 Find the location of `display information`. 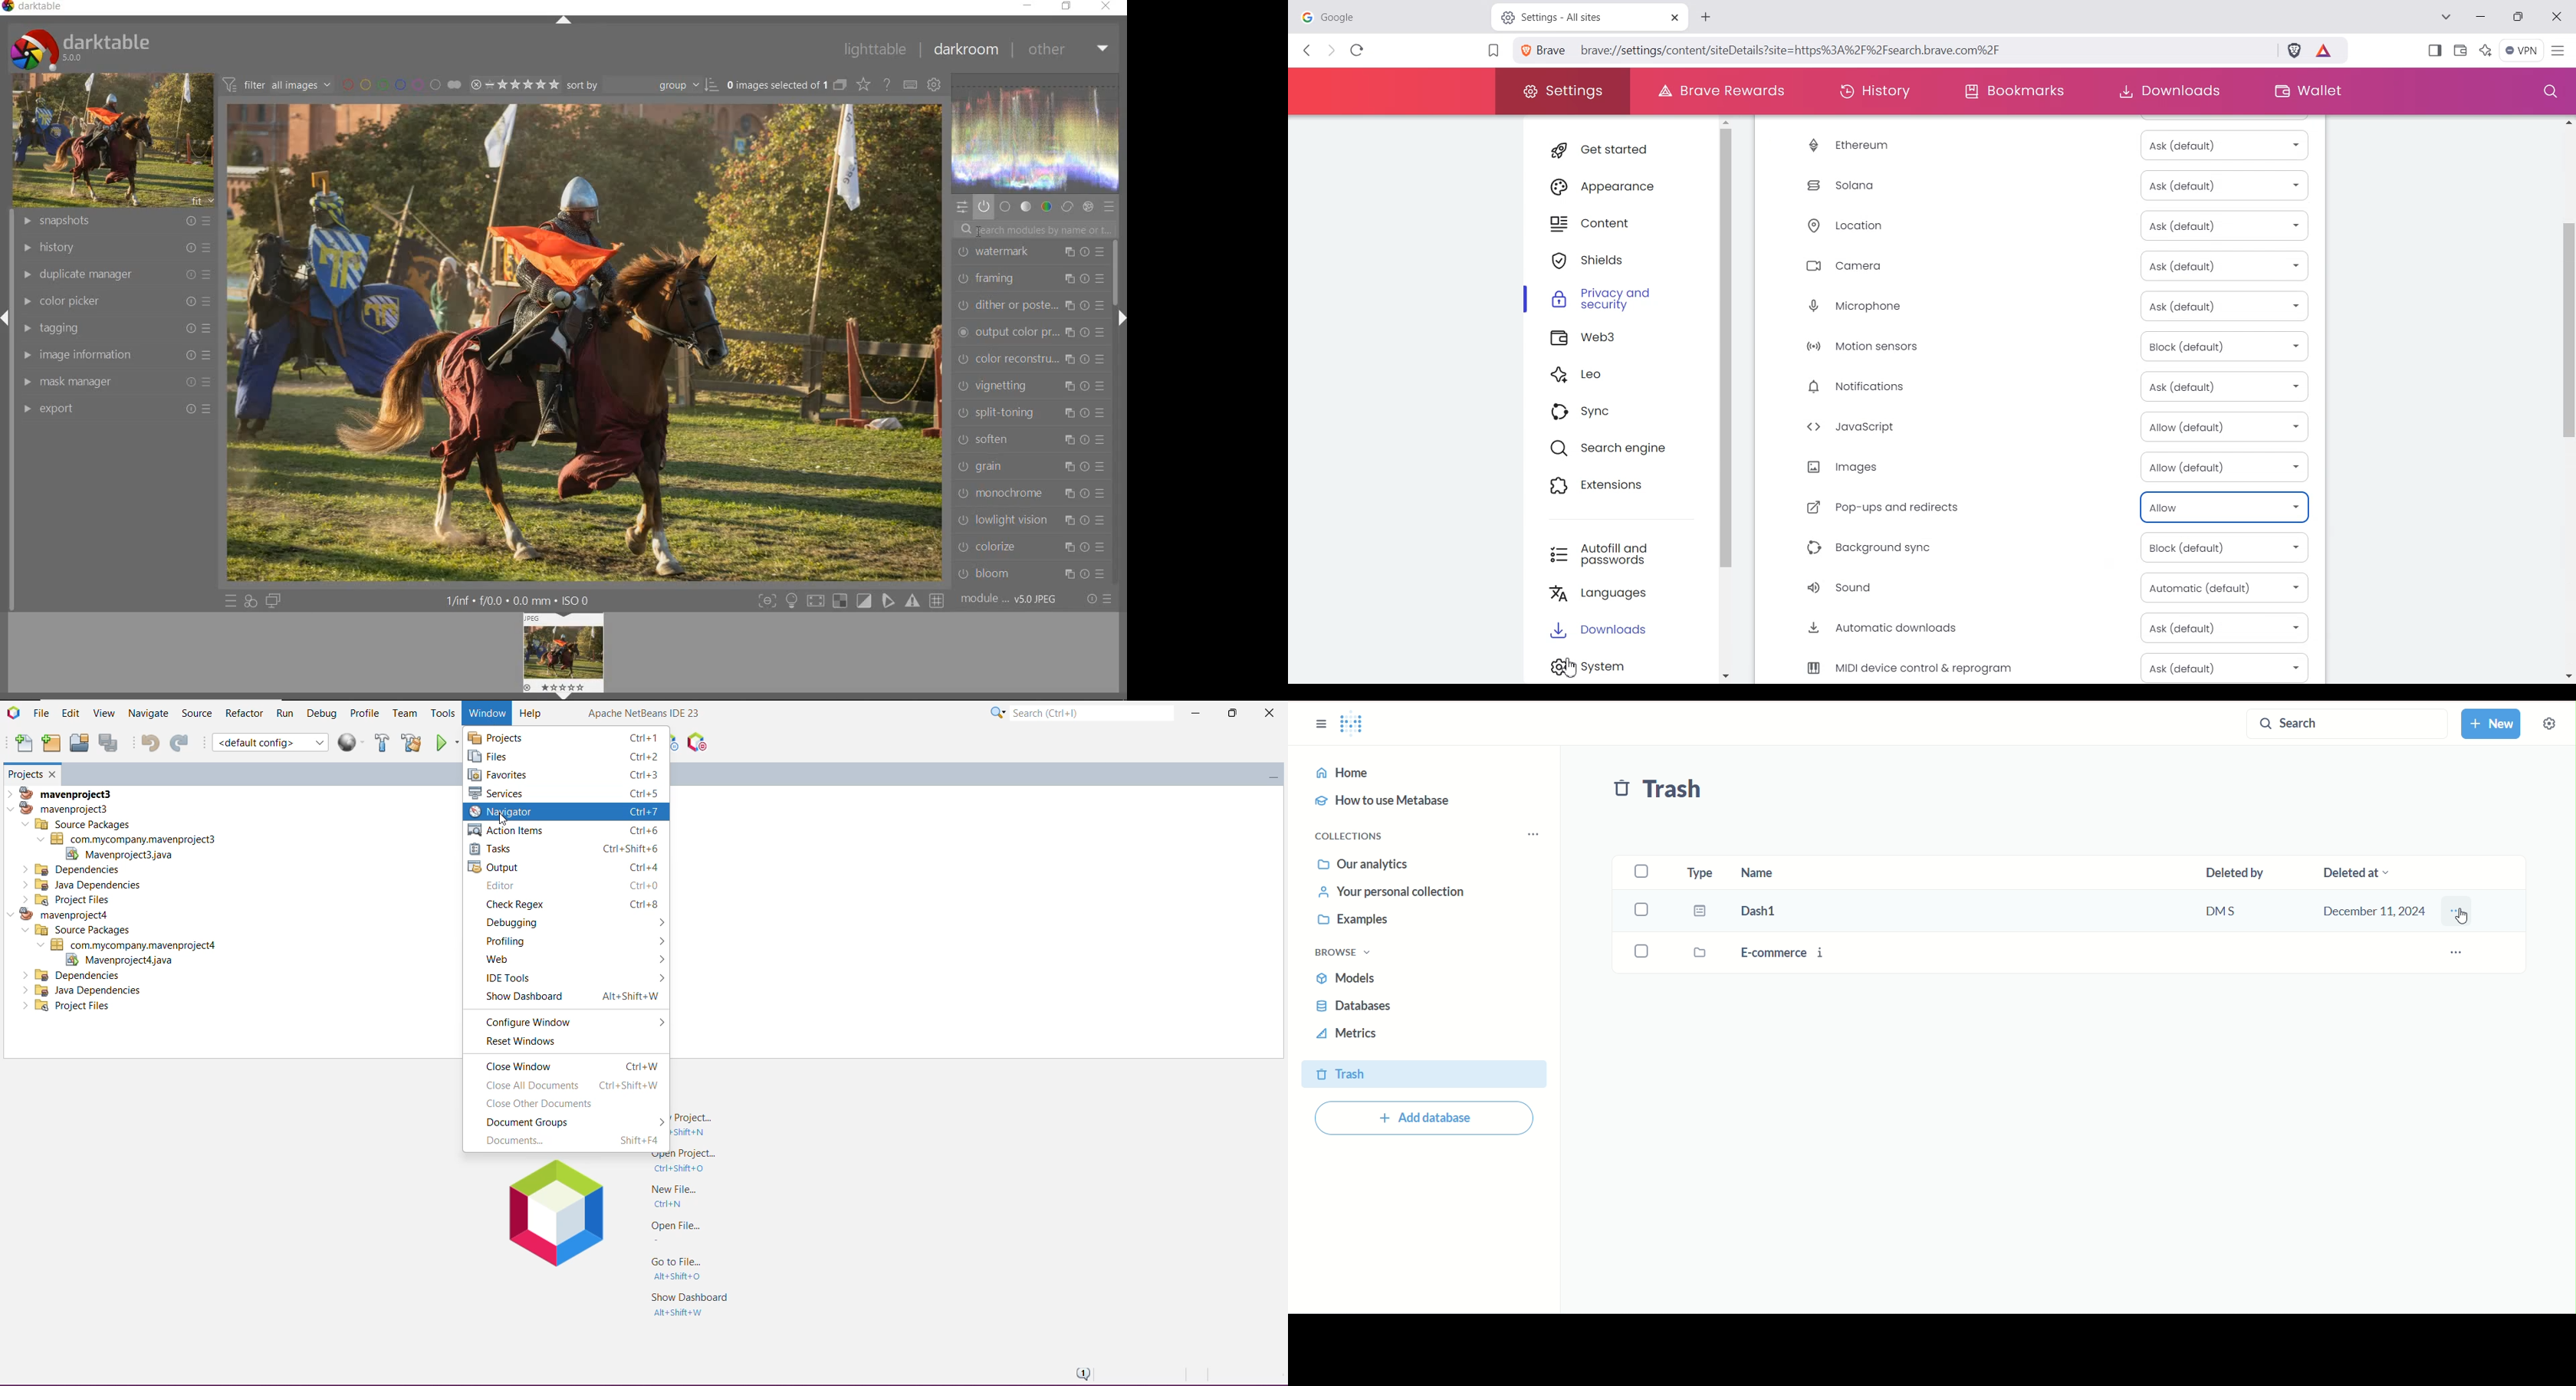

display information is located at coordinates (525, 600).